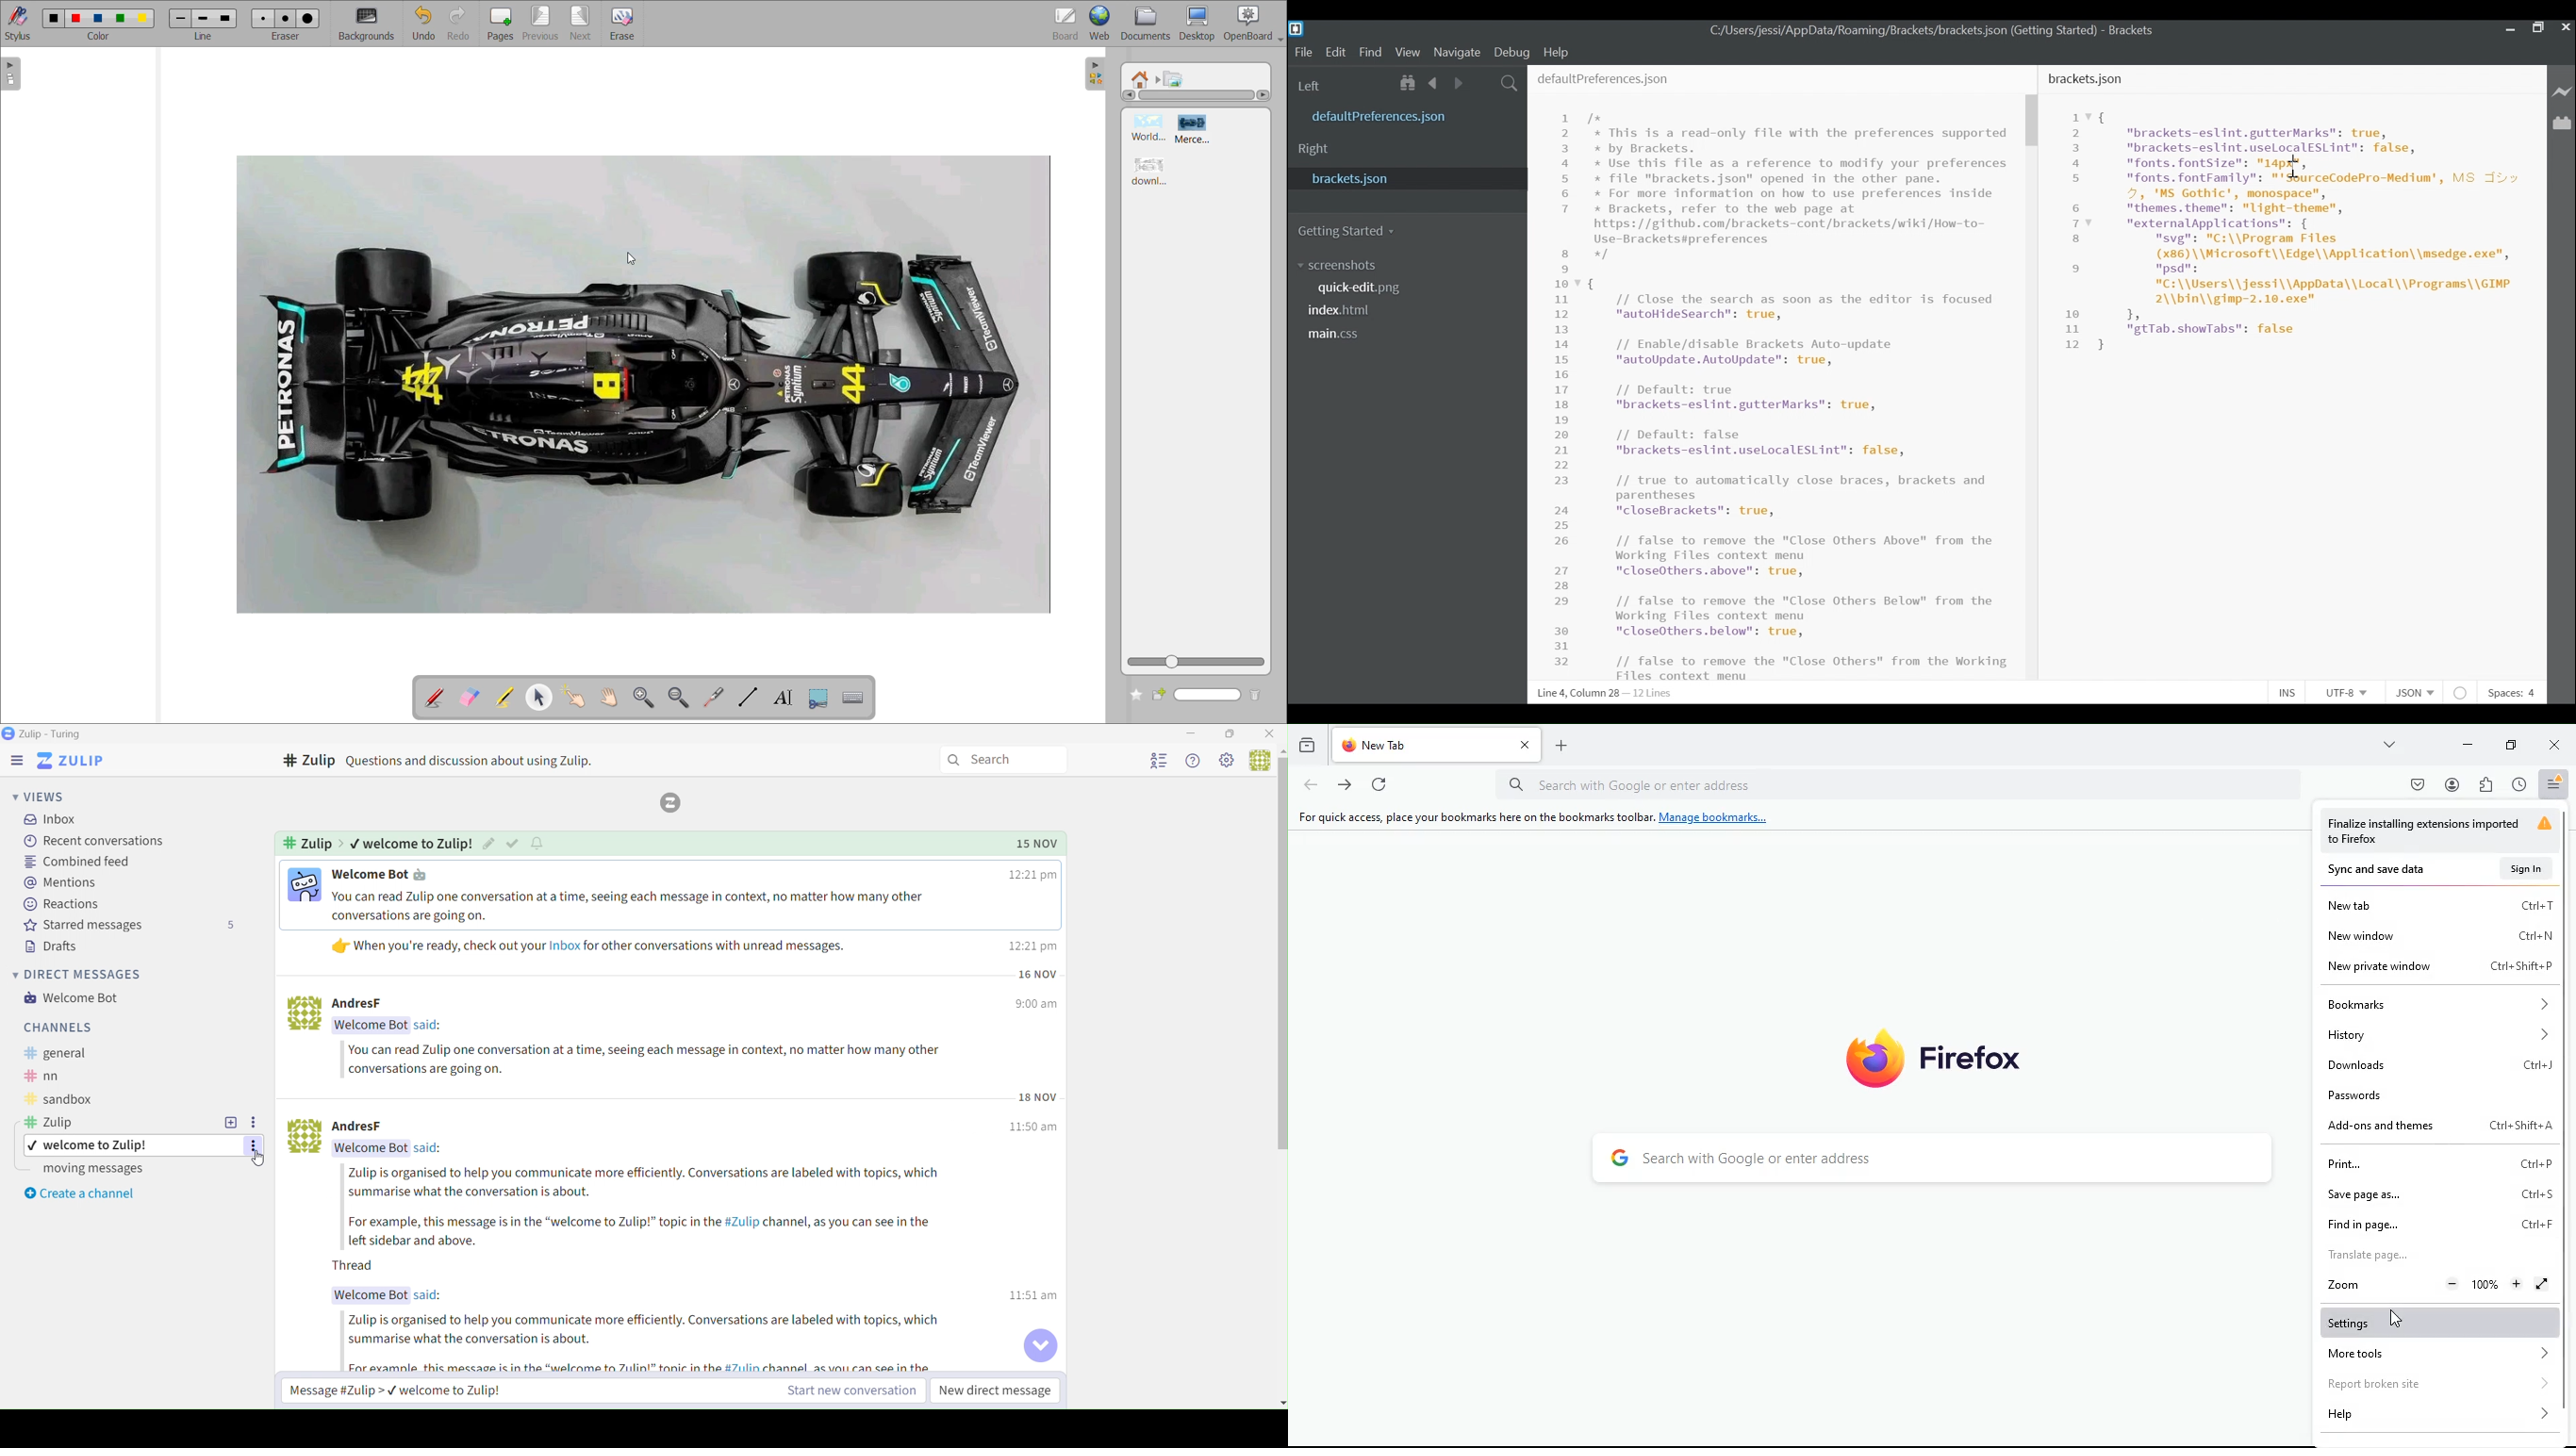 Image resolution: width=2576 pixels, height=1456 pixels. Describe the element at coordinates (255, 1147) in the screenshot. I see `Settings` at that location.